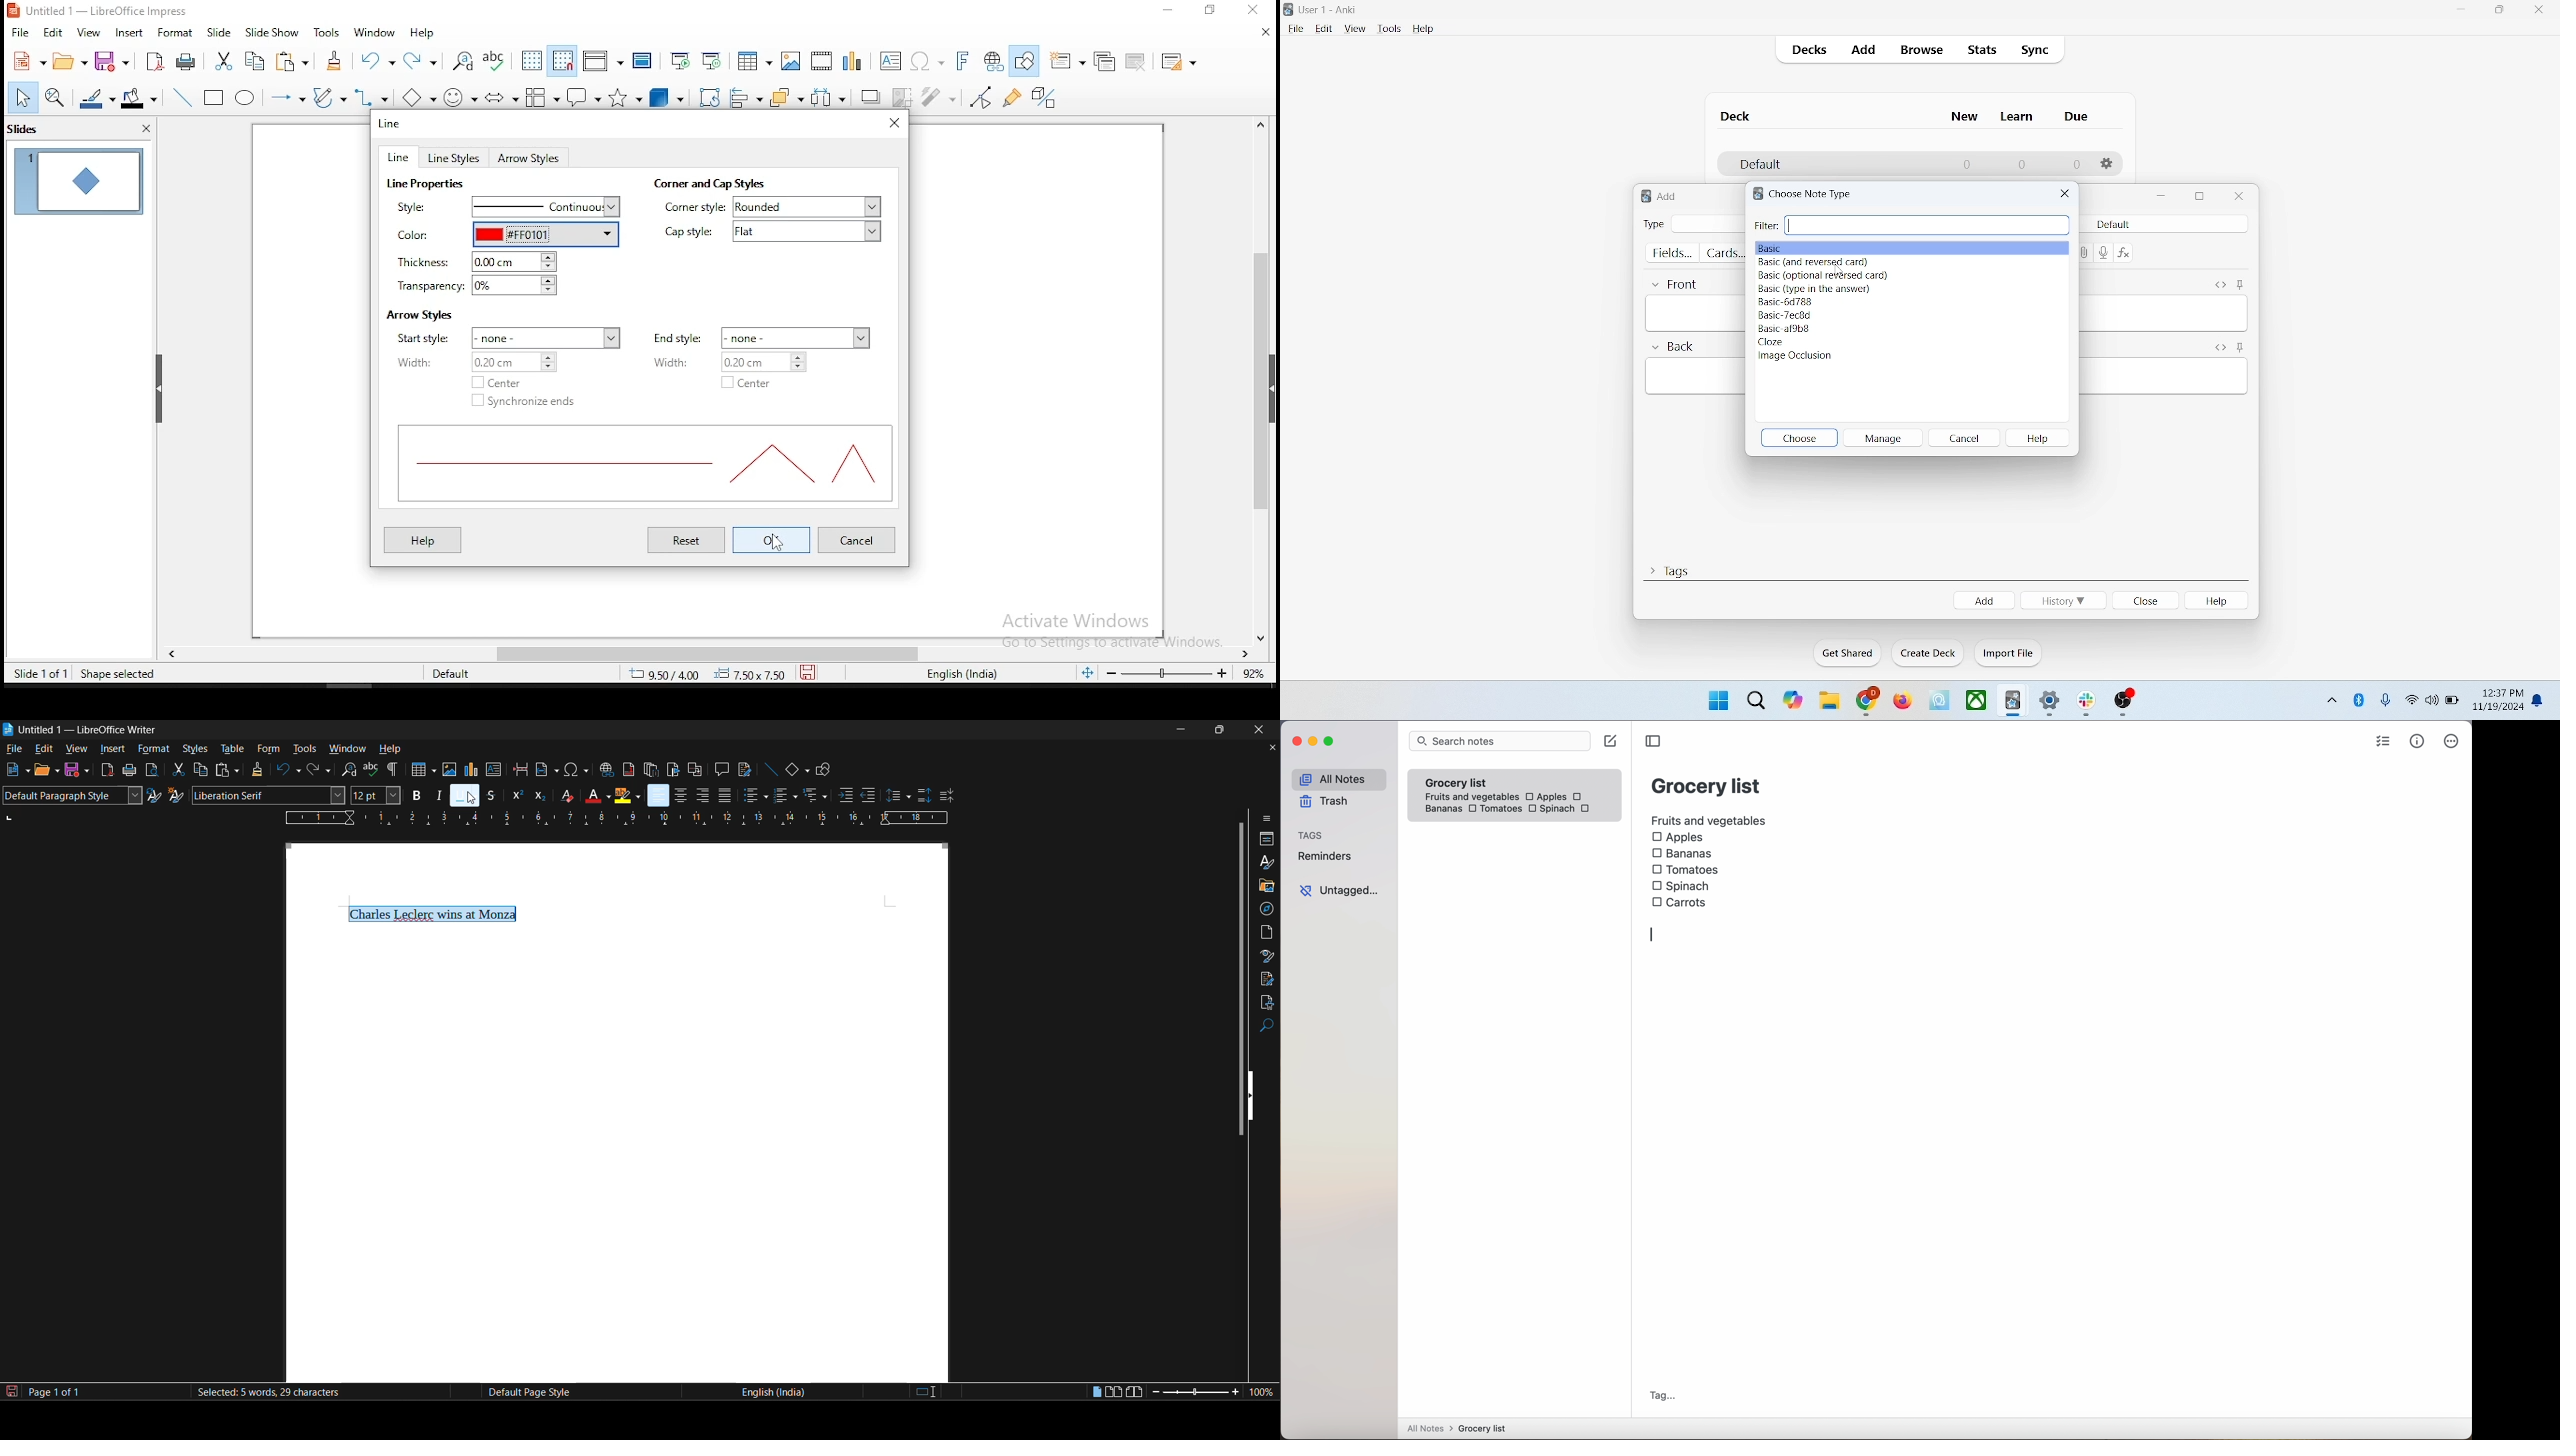  What do you see at coordinates (2014, 702) in the screenshot?
I see `icon` at bounding box center [2014, 702].